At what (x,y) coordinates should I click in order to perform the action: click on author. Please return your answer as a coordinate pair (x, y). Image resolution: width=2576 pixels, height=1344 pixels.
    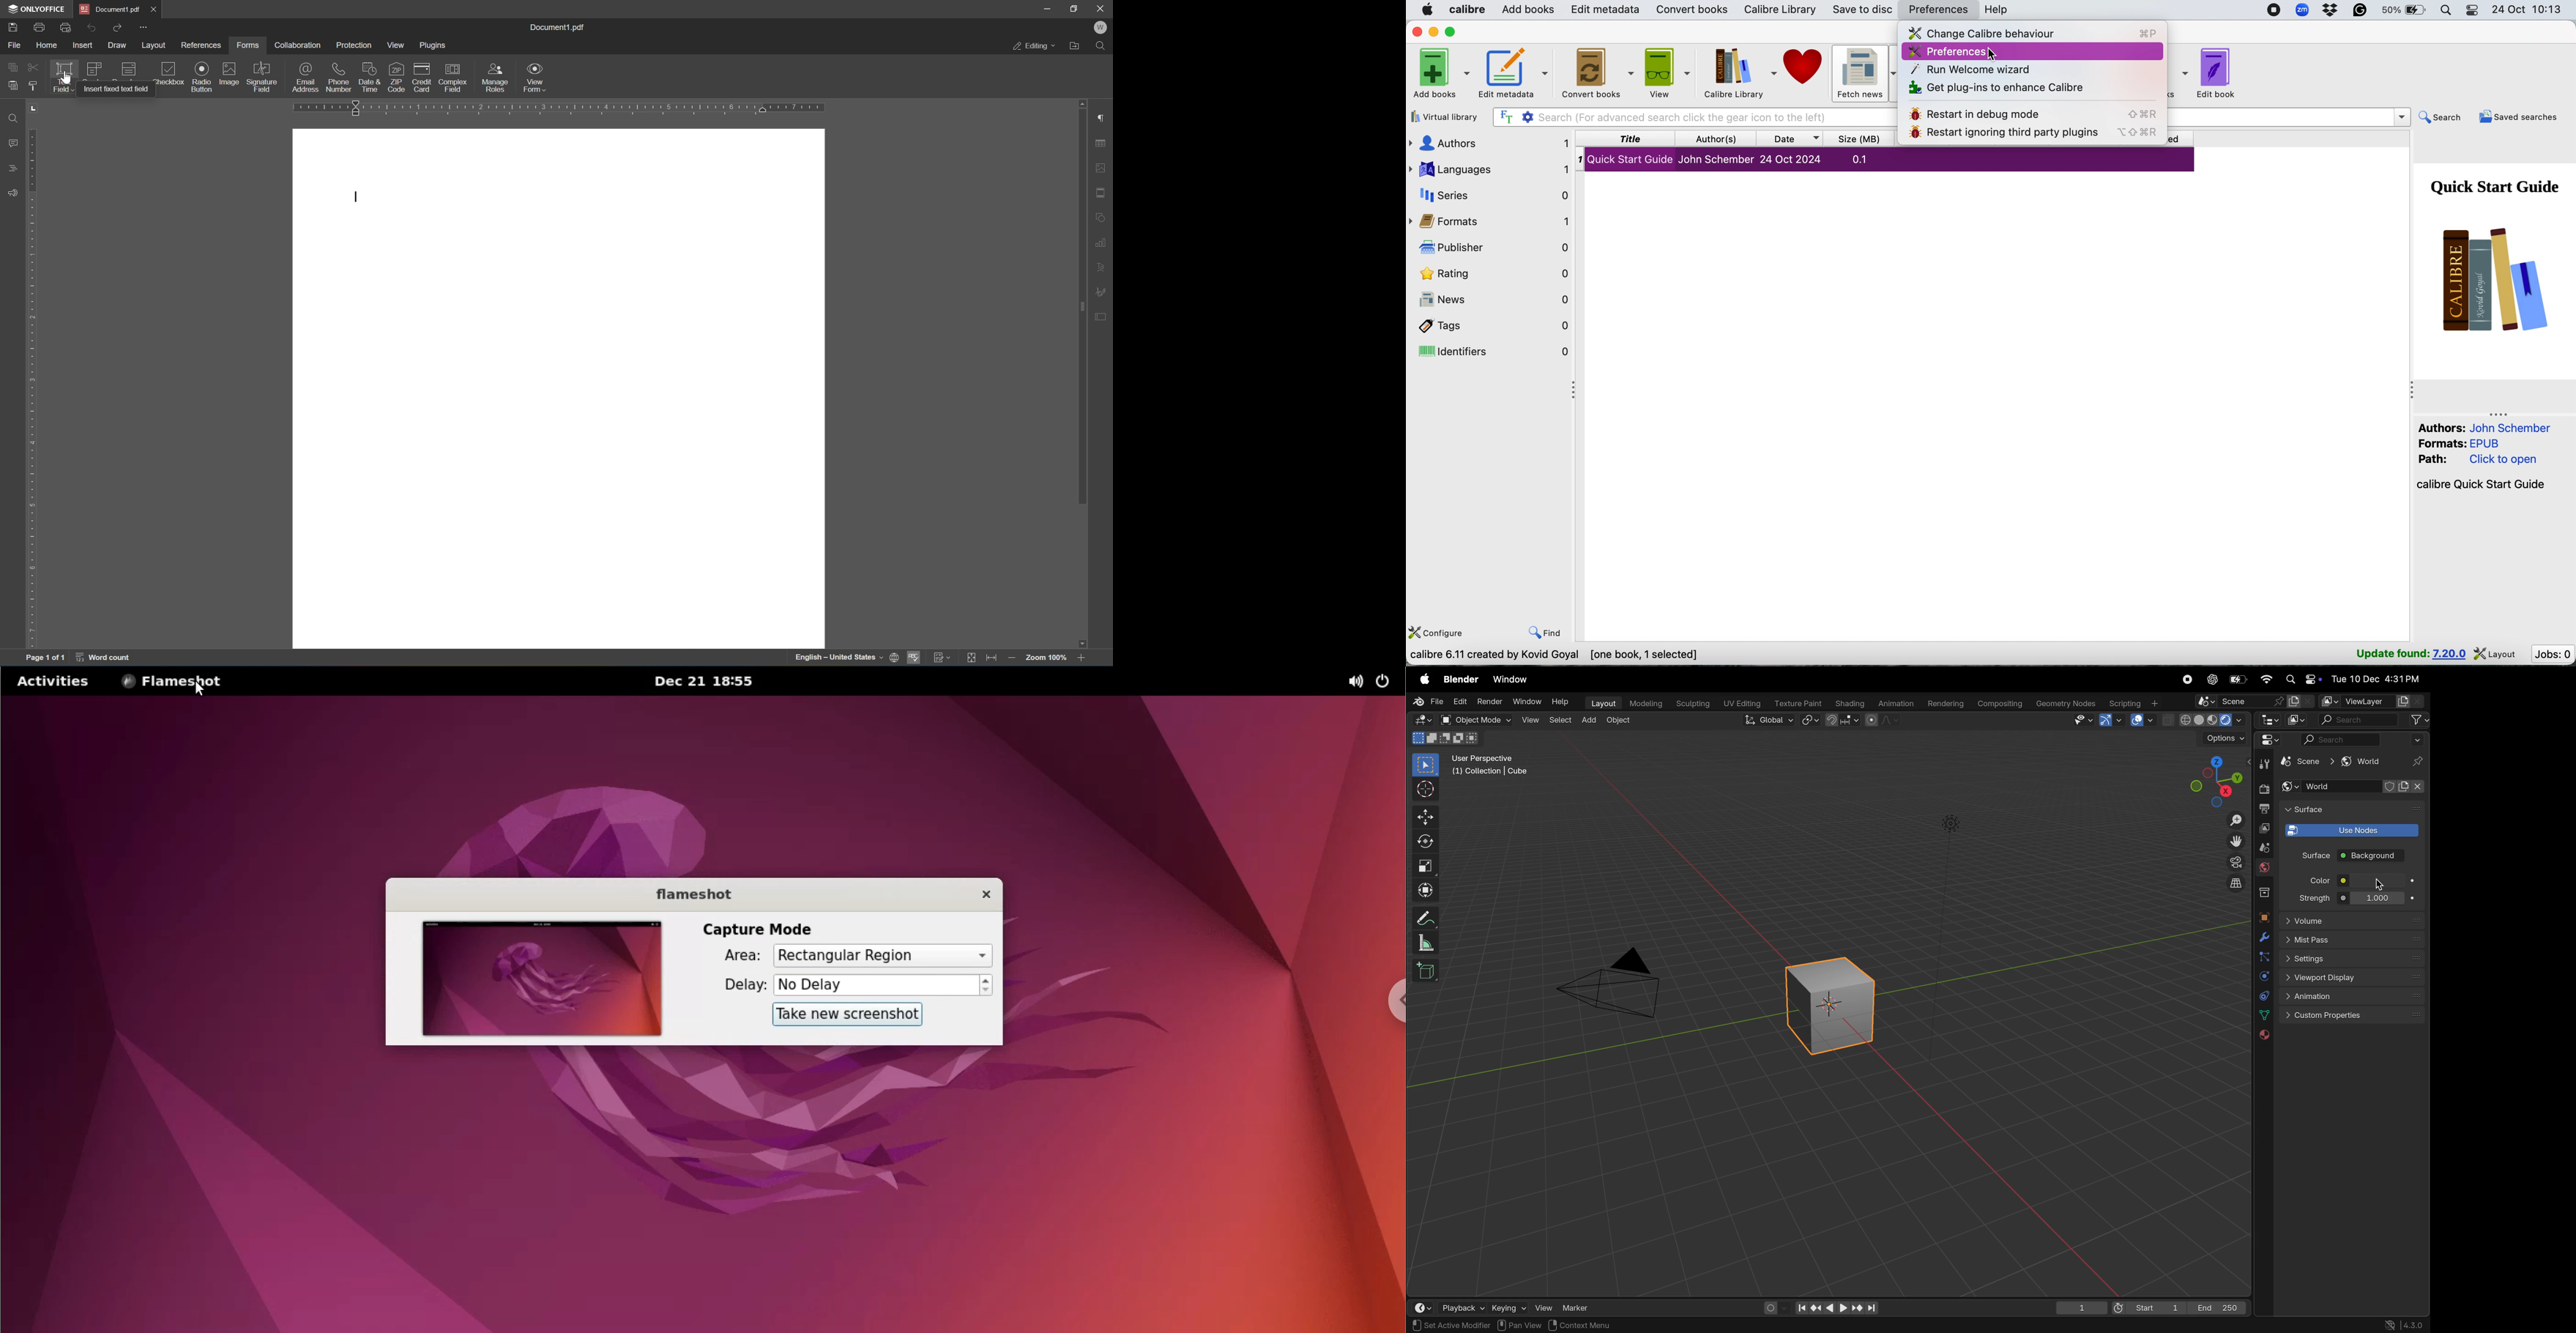
    Looking at the image, I should click on (1721, 139).